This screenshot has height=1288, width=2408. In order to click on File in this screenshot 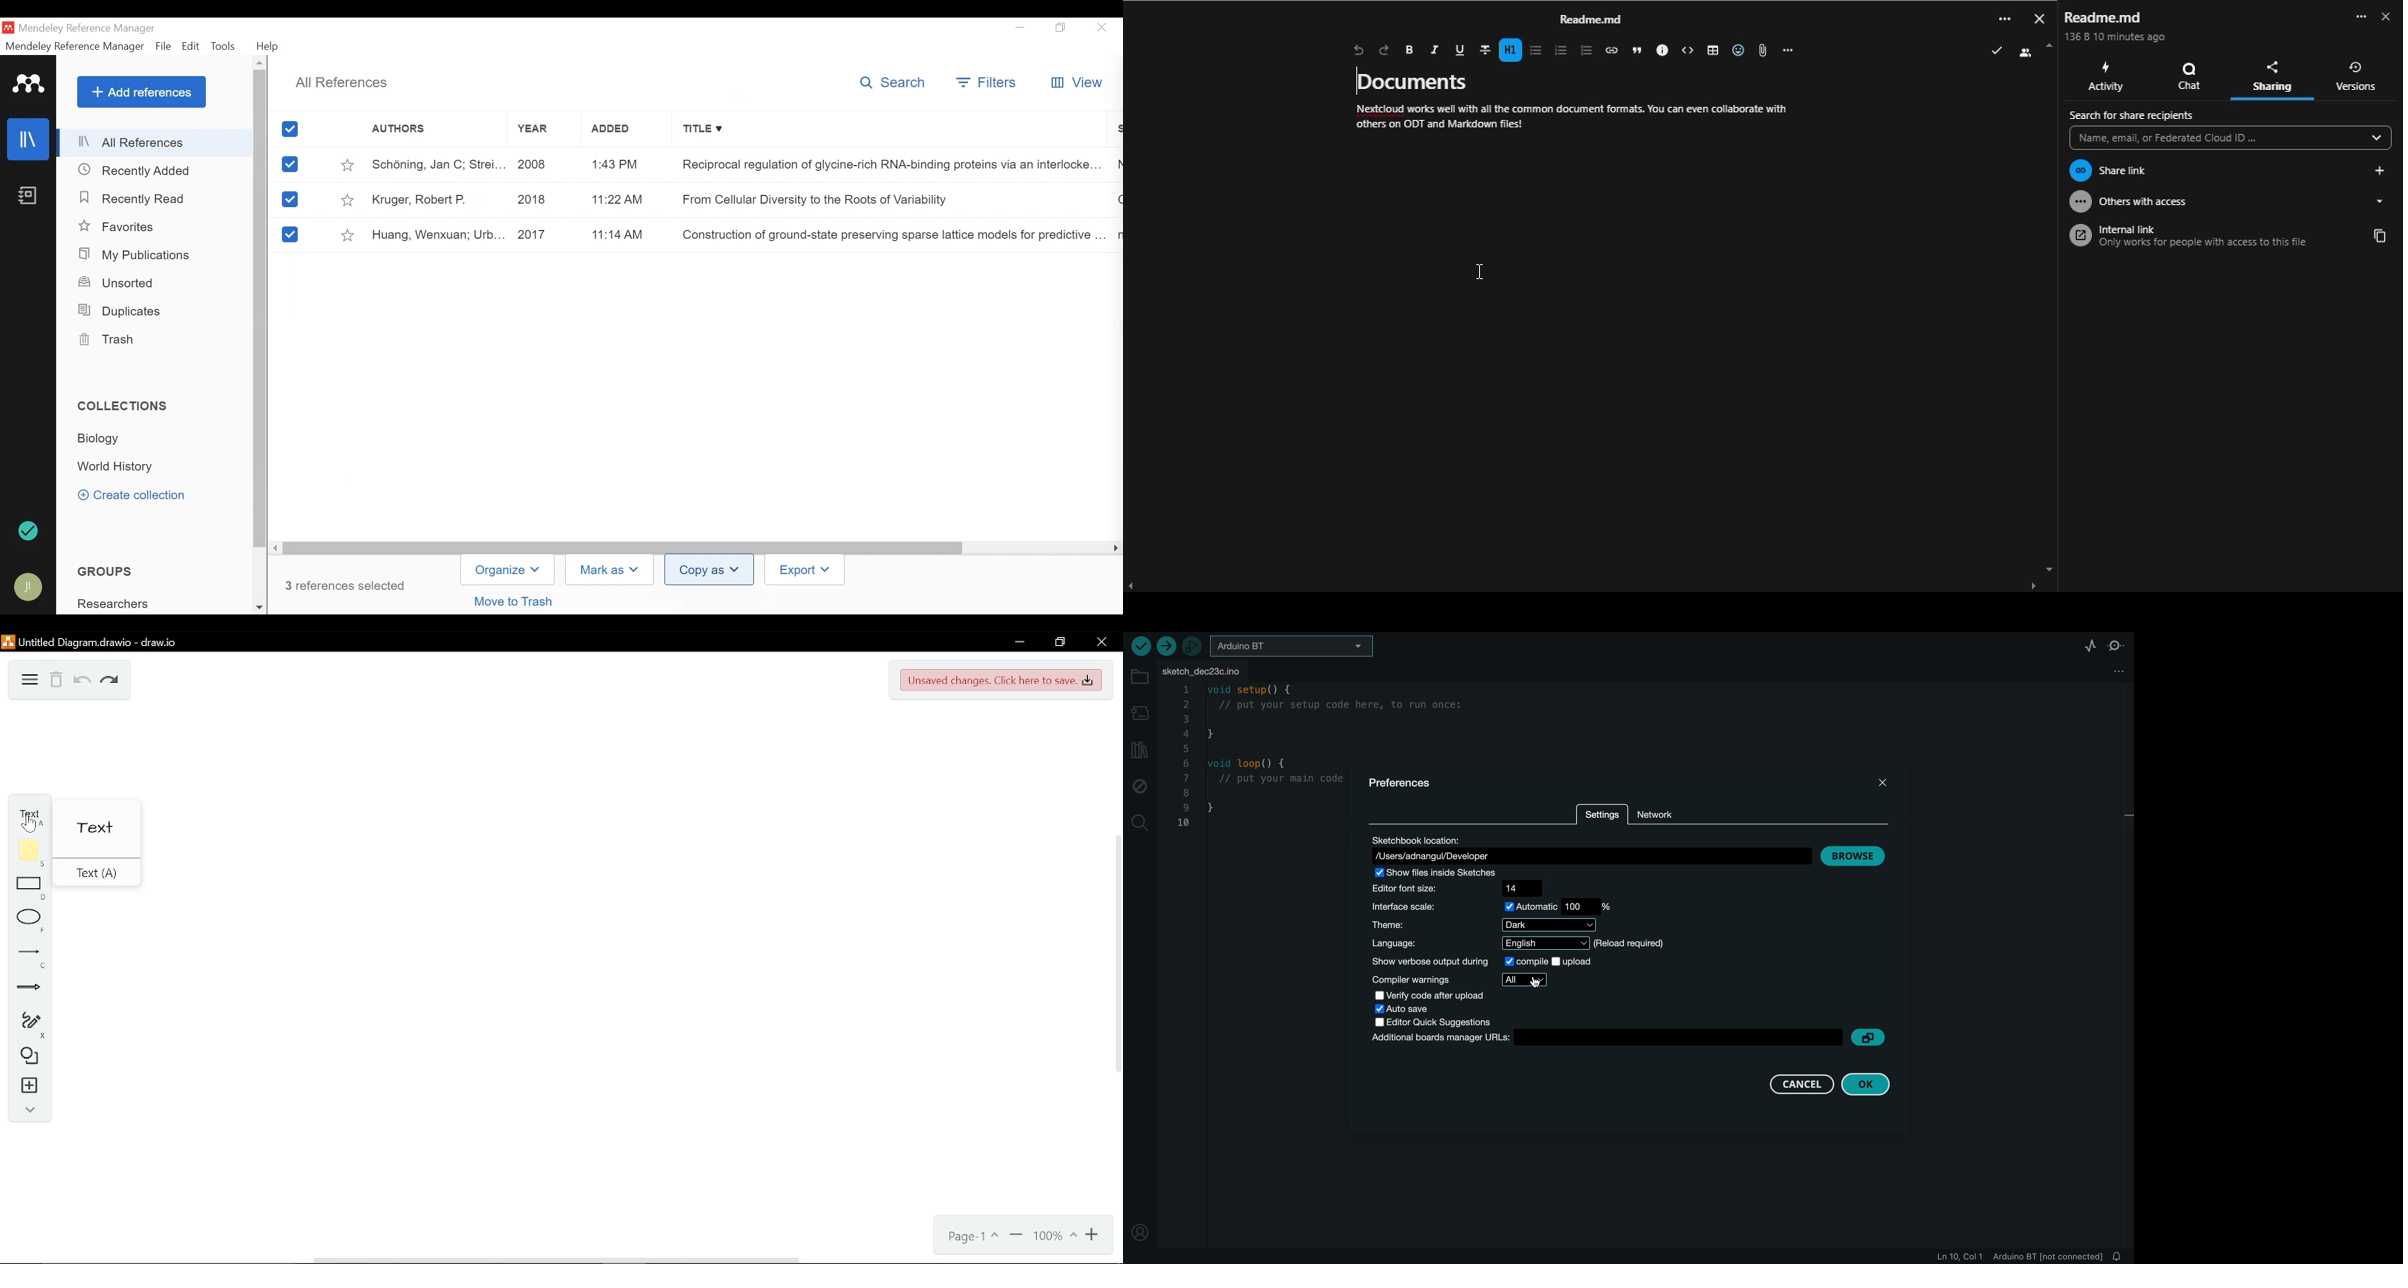, I will do `click(163, 46)`.